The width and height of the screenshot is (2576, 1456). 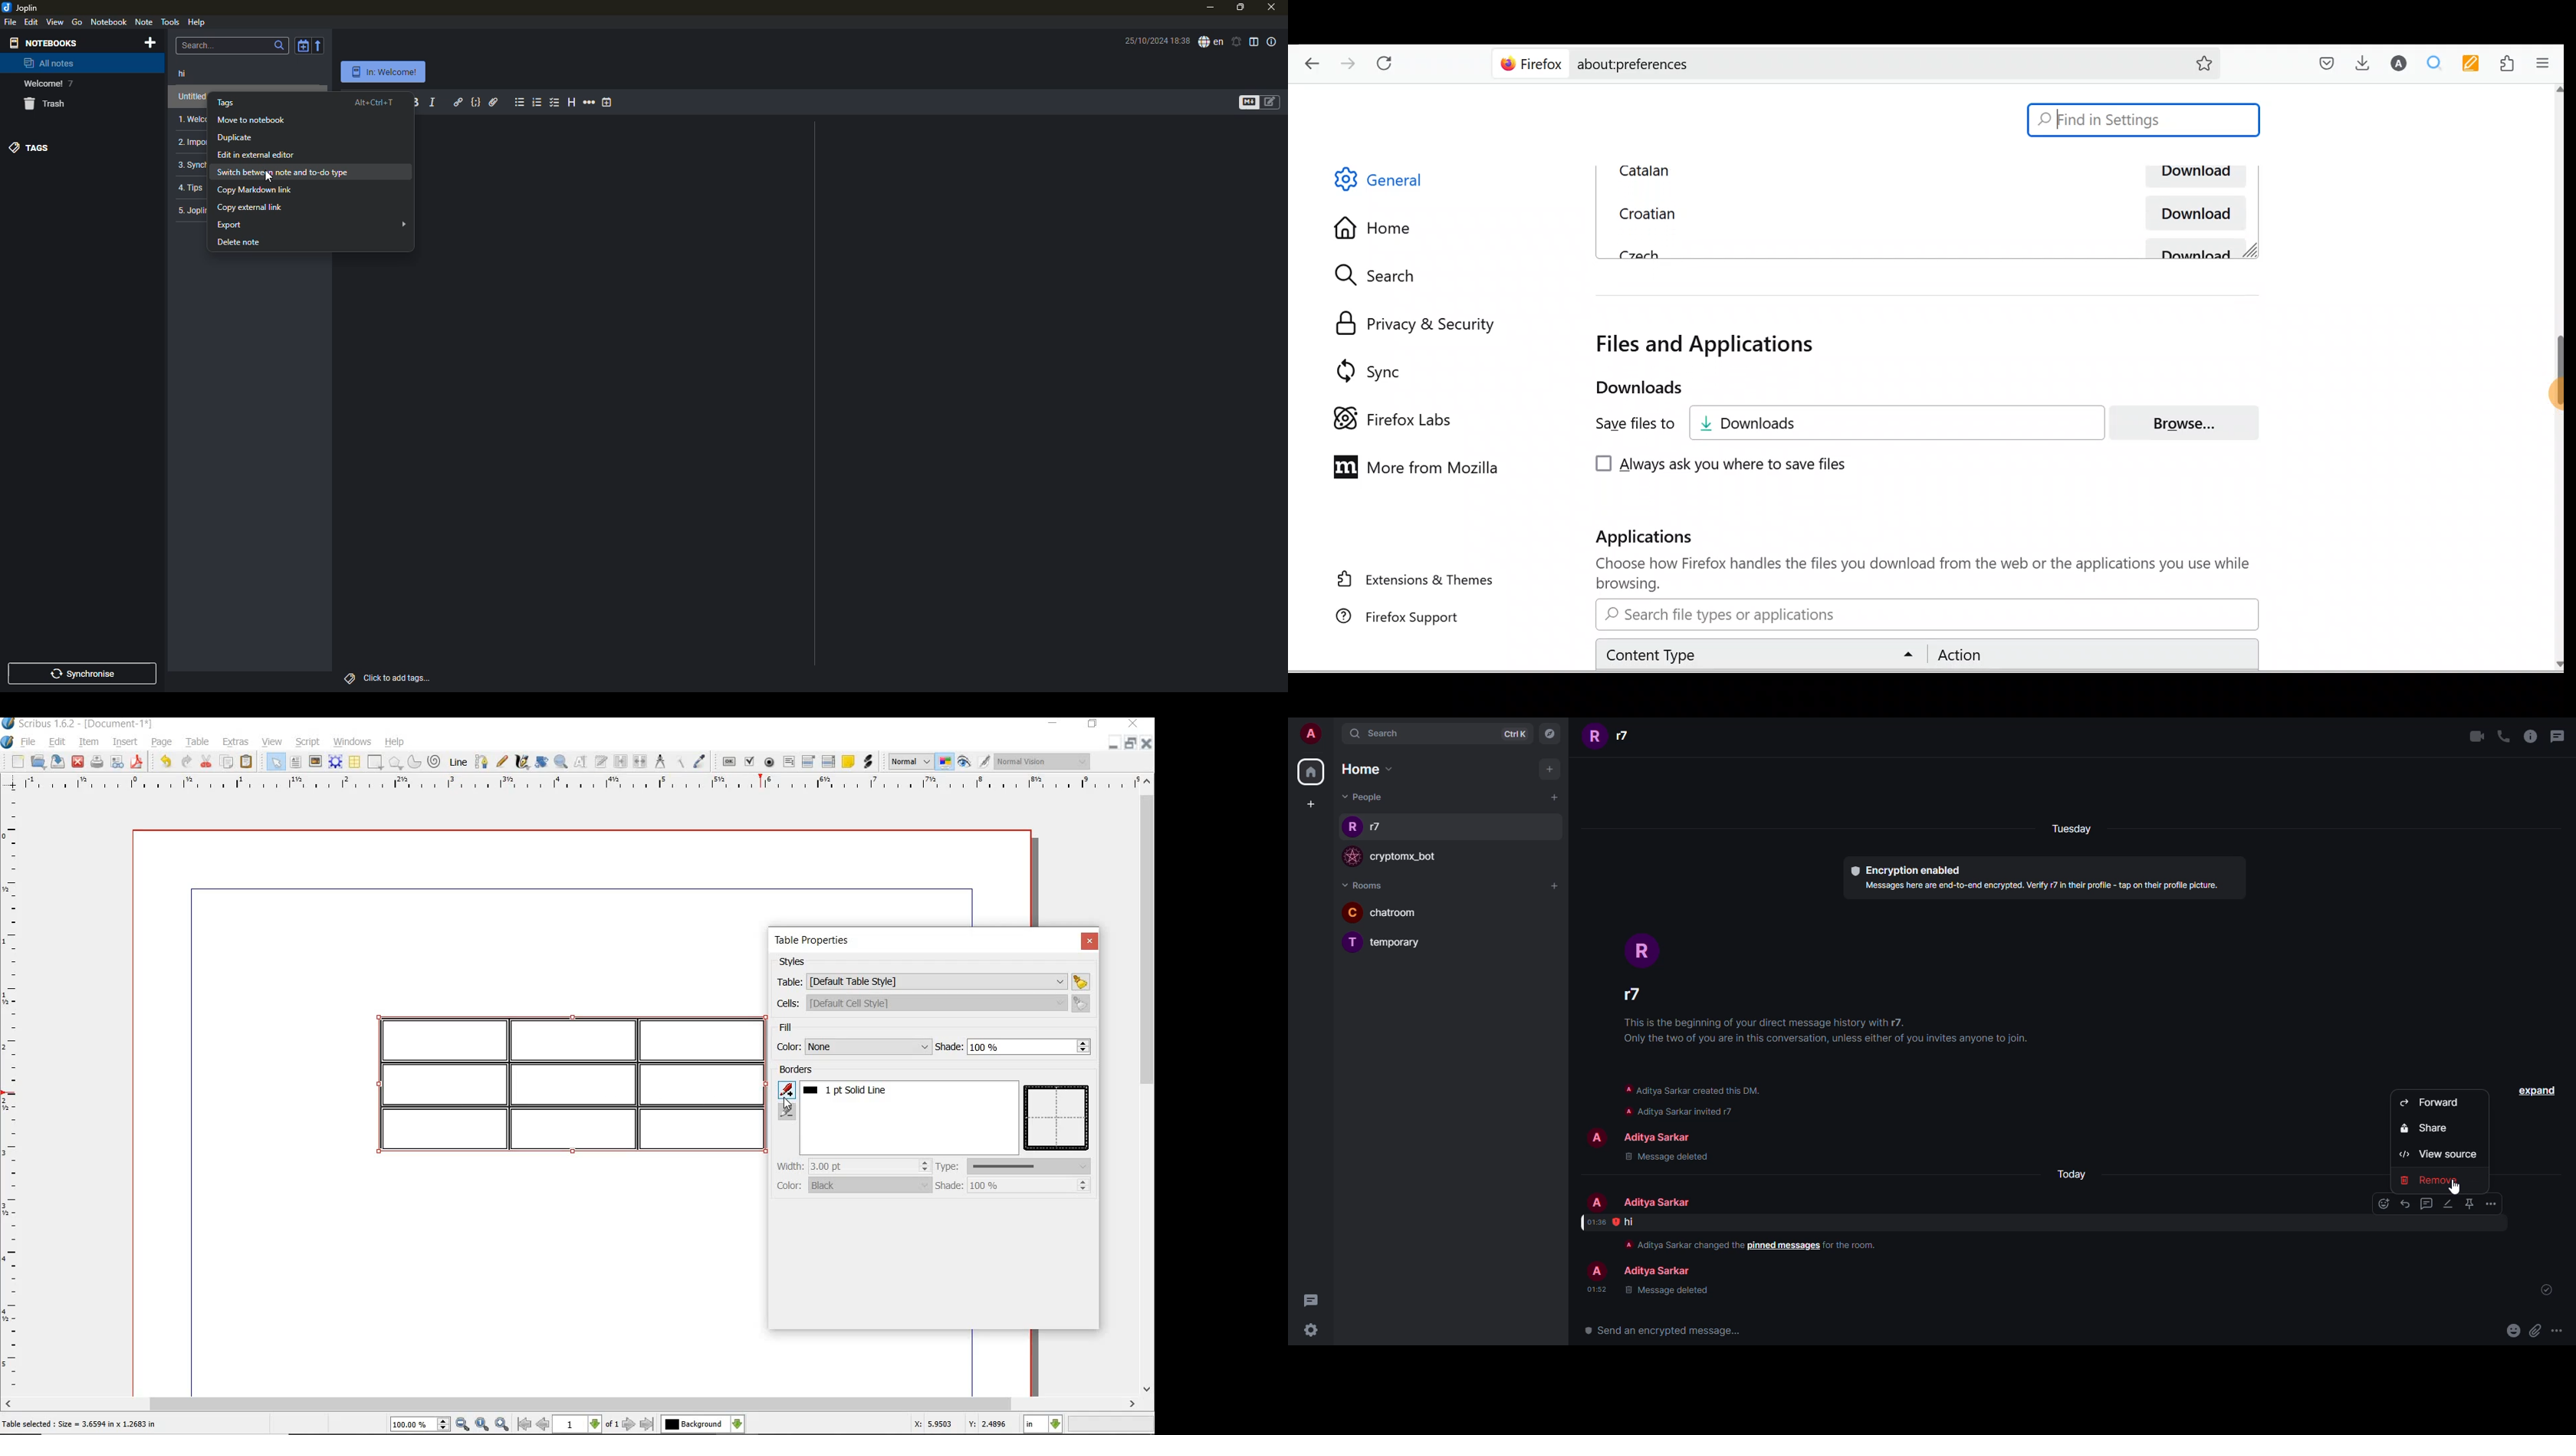 I want to click on share, so click(x=2430, y=1128).